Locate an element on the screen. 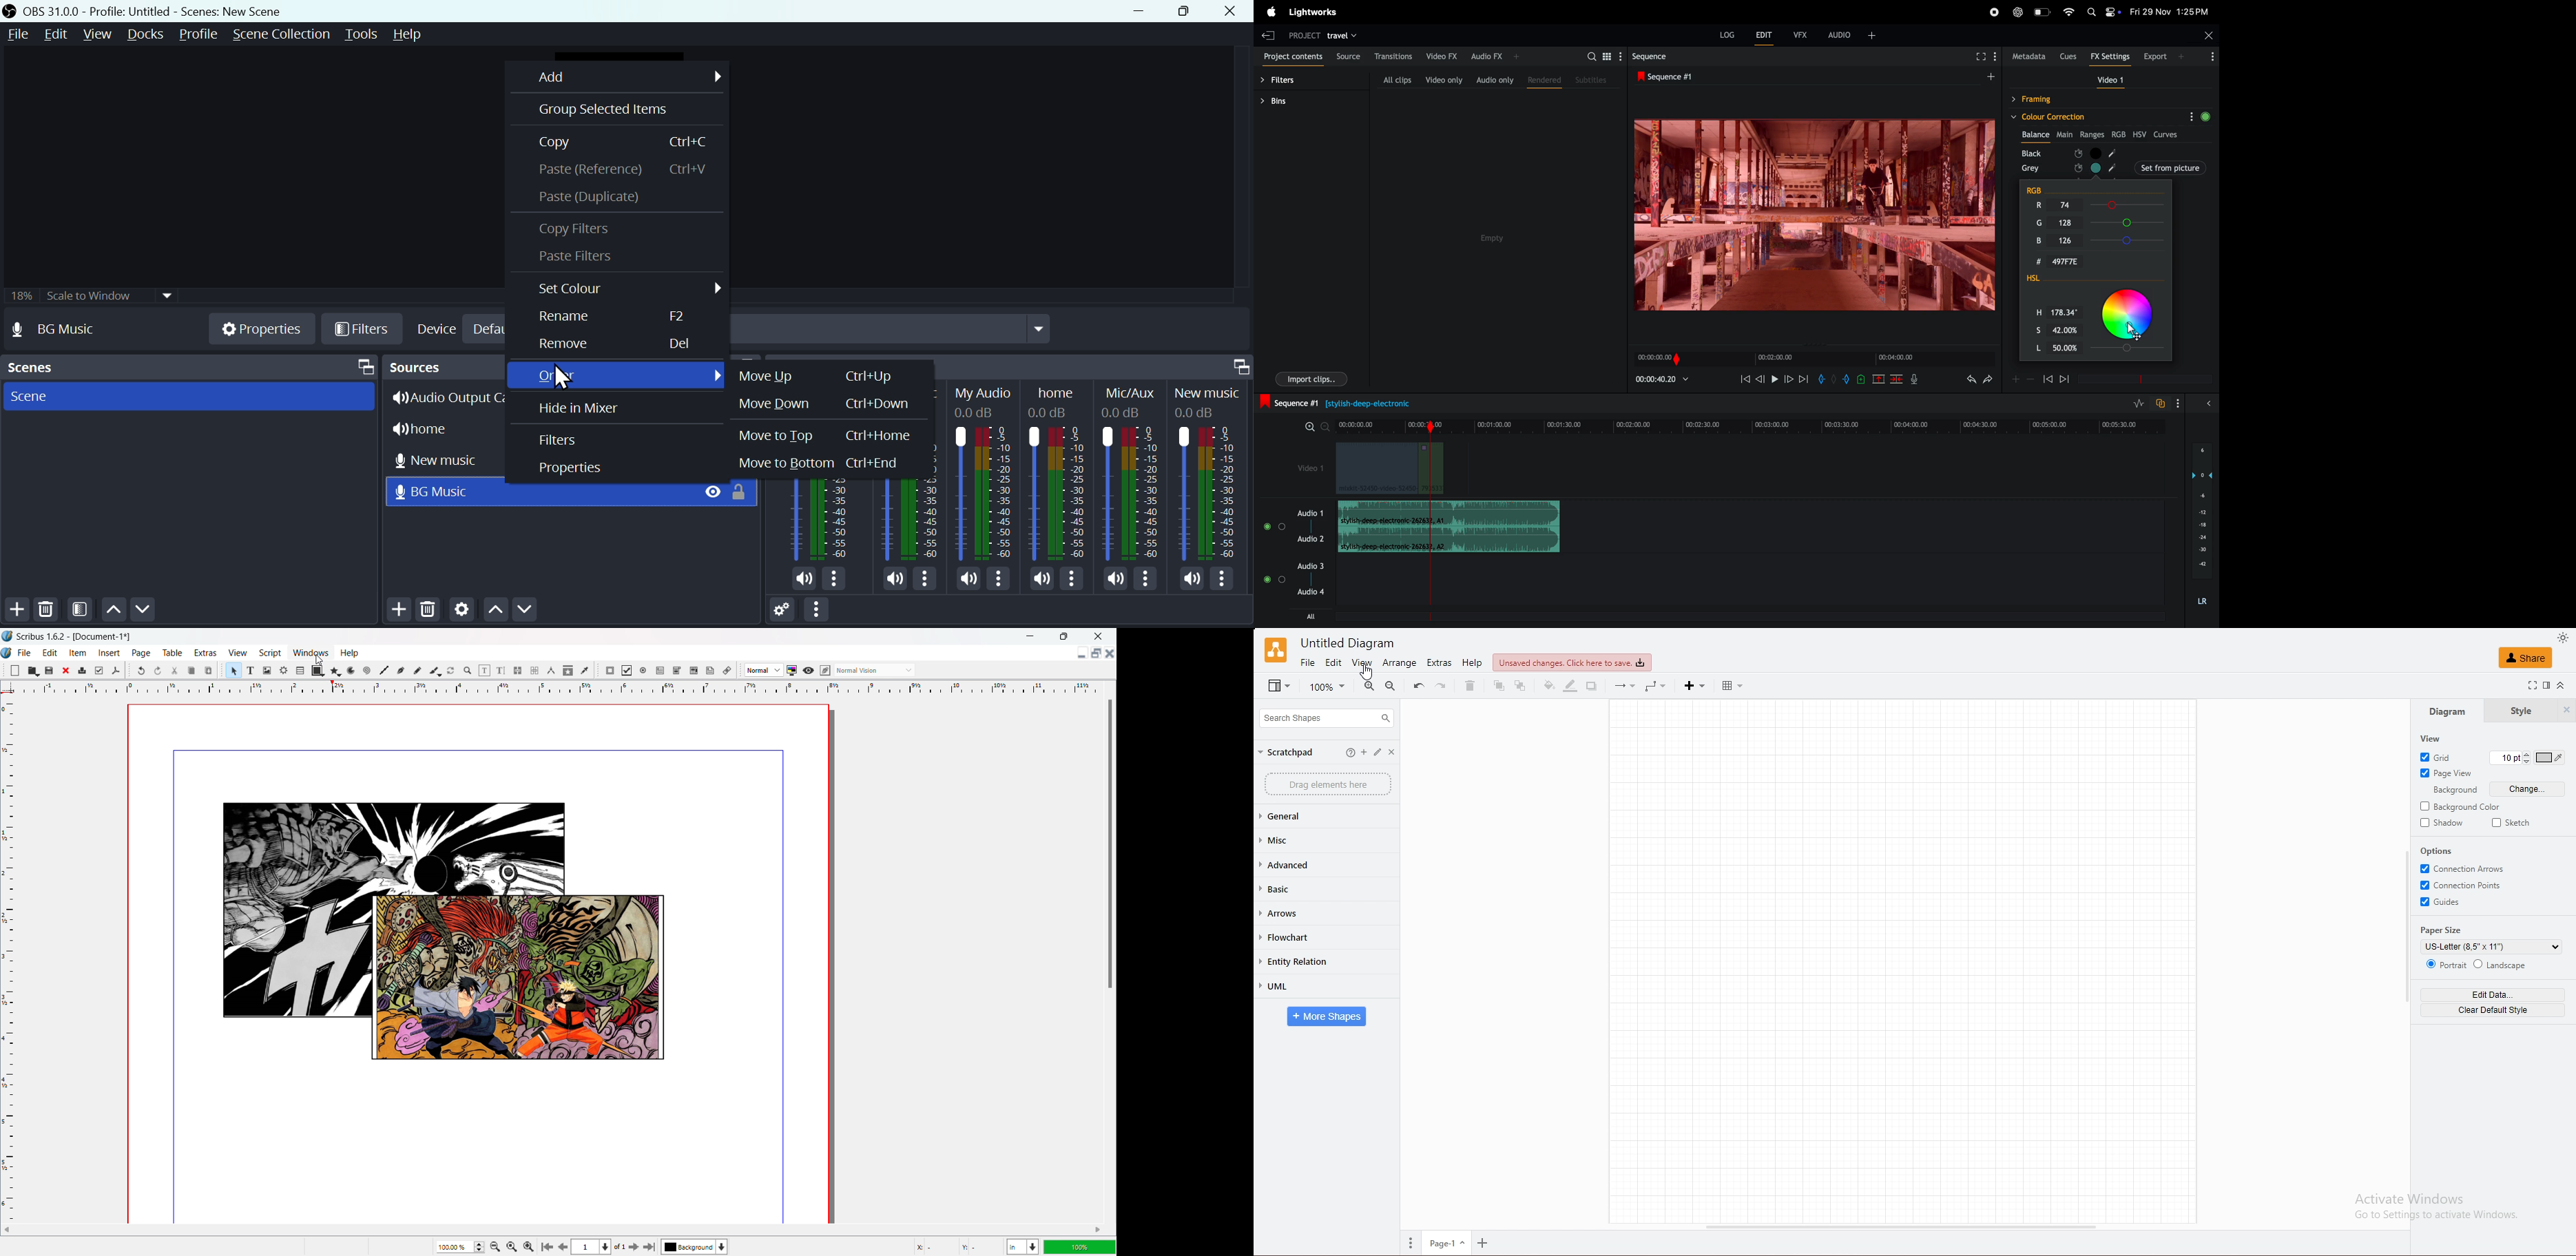 Image resolution: width=2576 pixels, height=1260 pixels. zoom level is located at coordinates (1081, 1247).